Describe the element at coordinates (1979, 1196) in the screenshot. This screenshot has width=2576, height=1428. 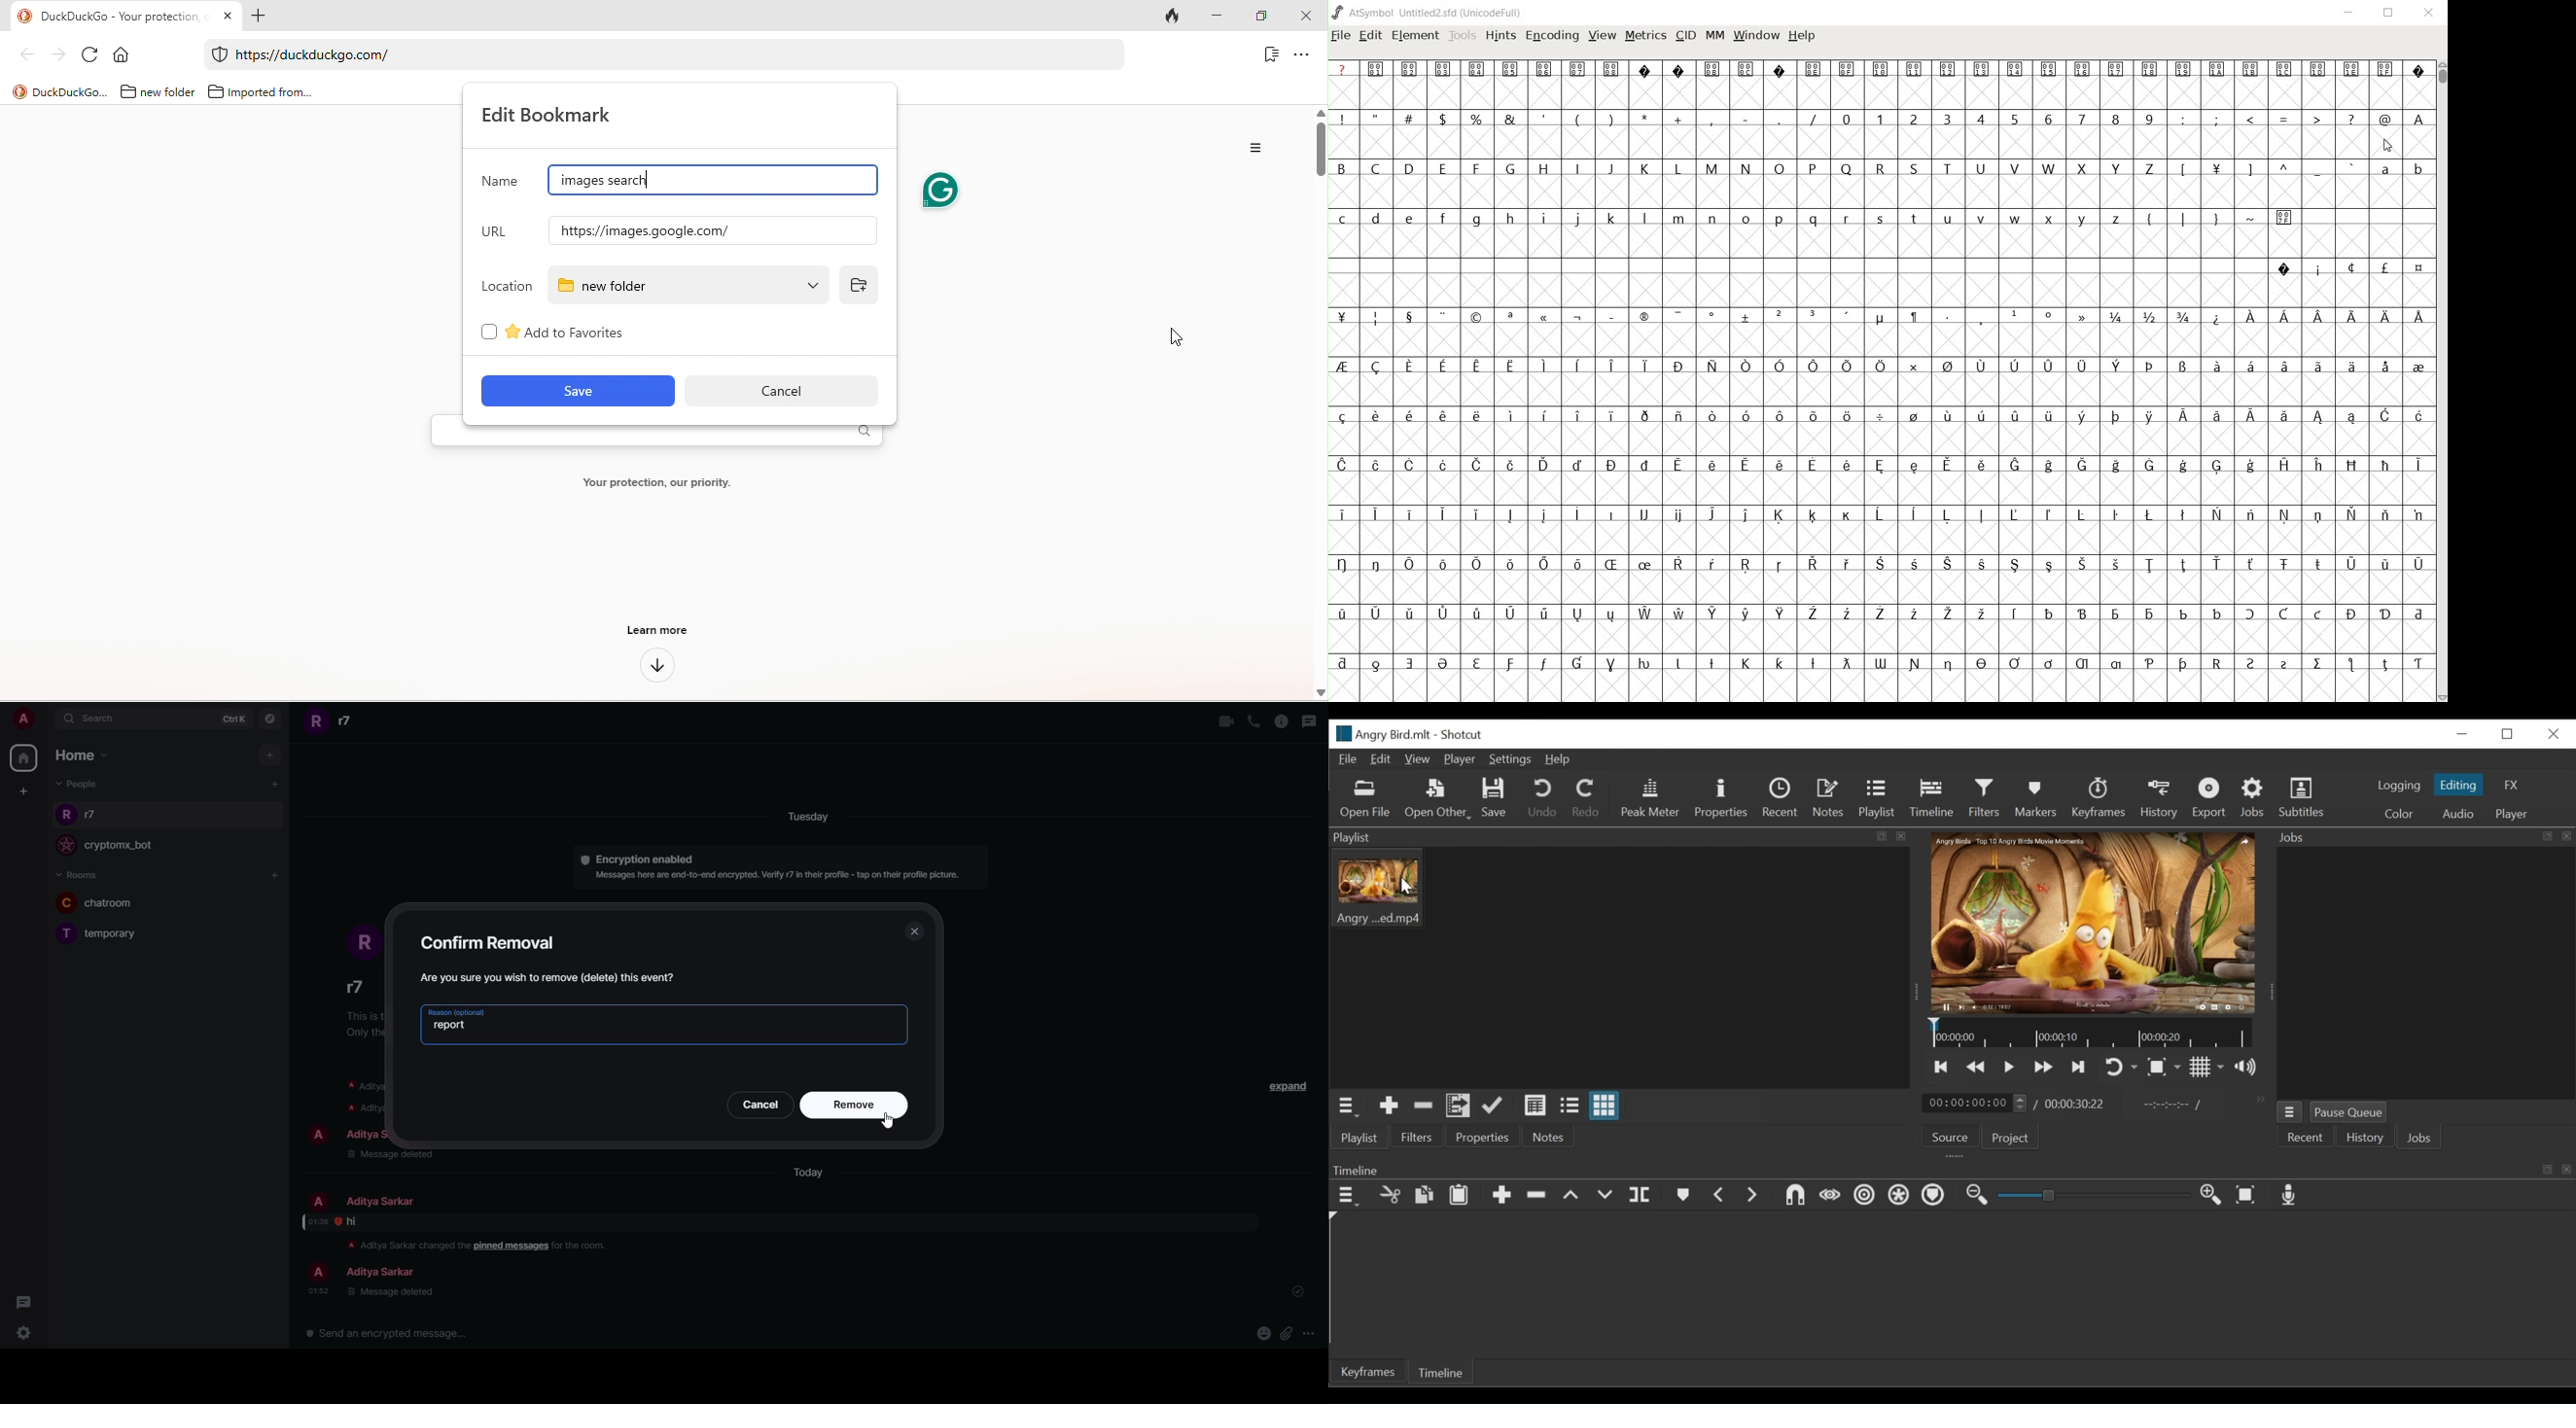
I see `zoom timeline out` at that location.